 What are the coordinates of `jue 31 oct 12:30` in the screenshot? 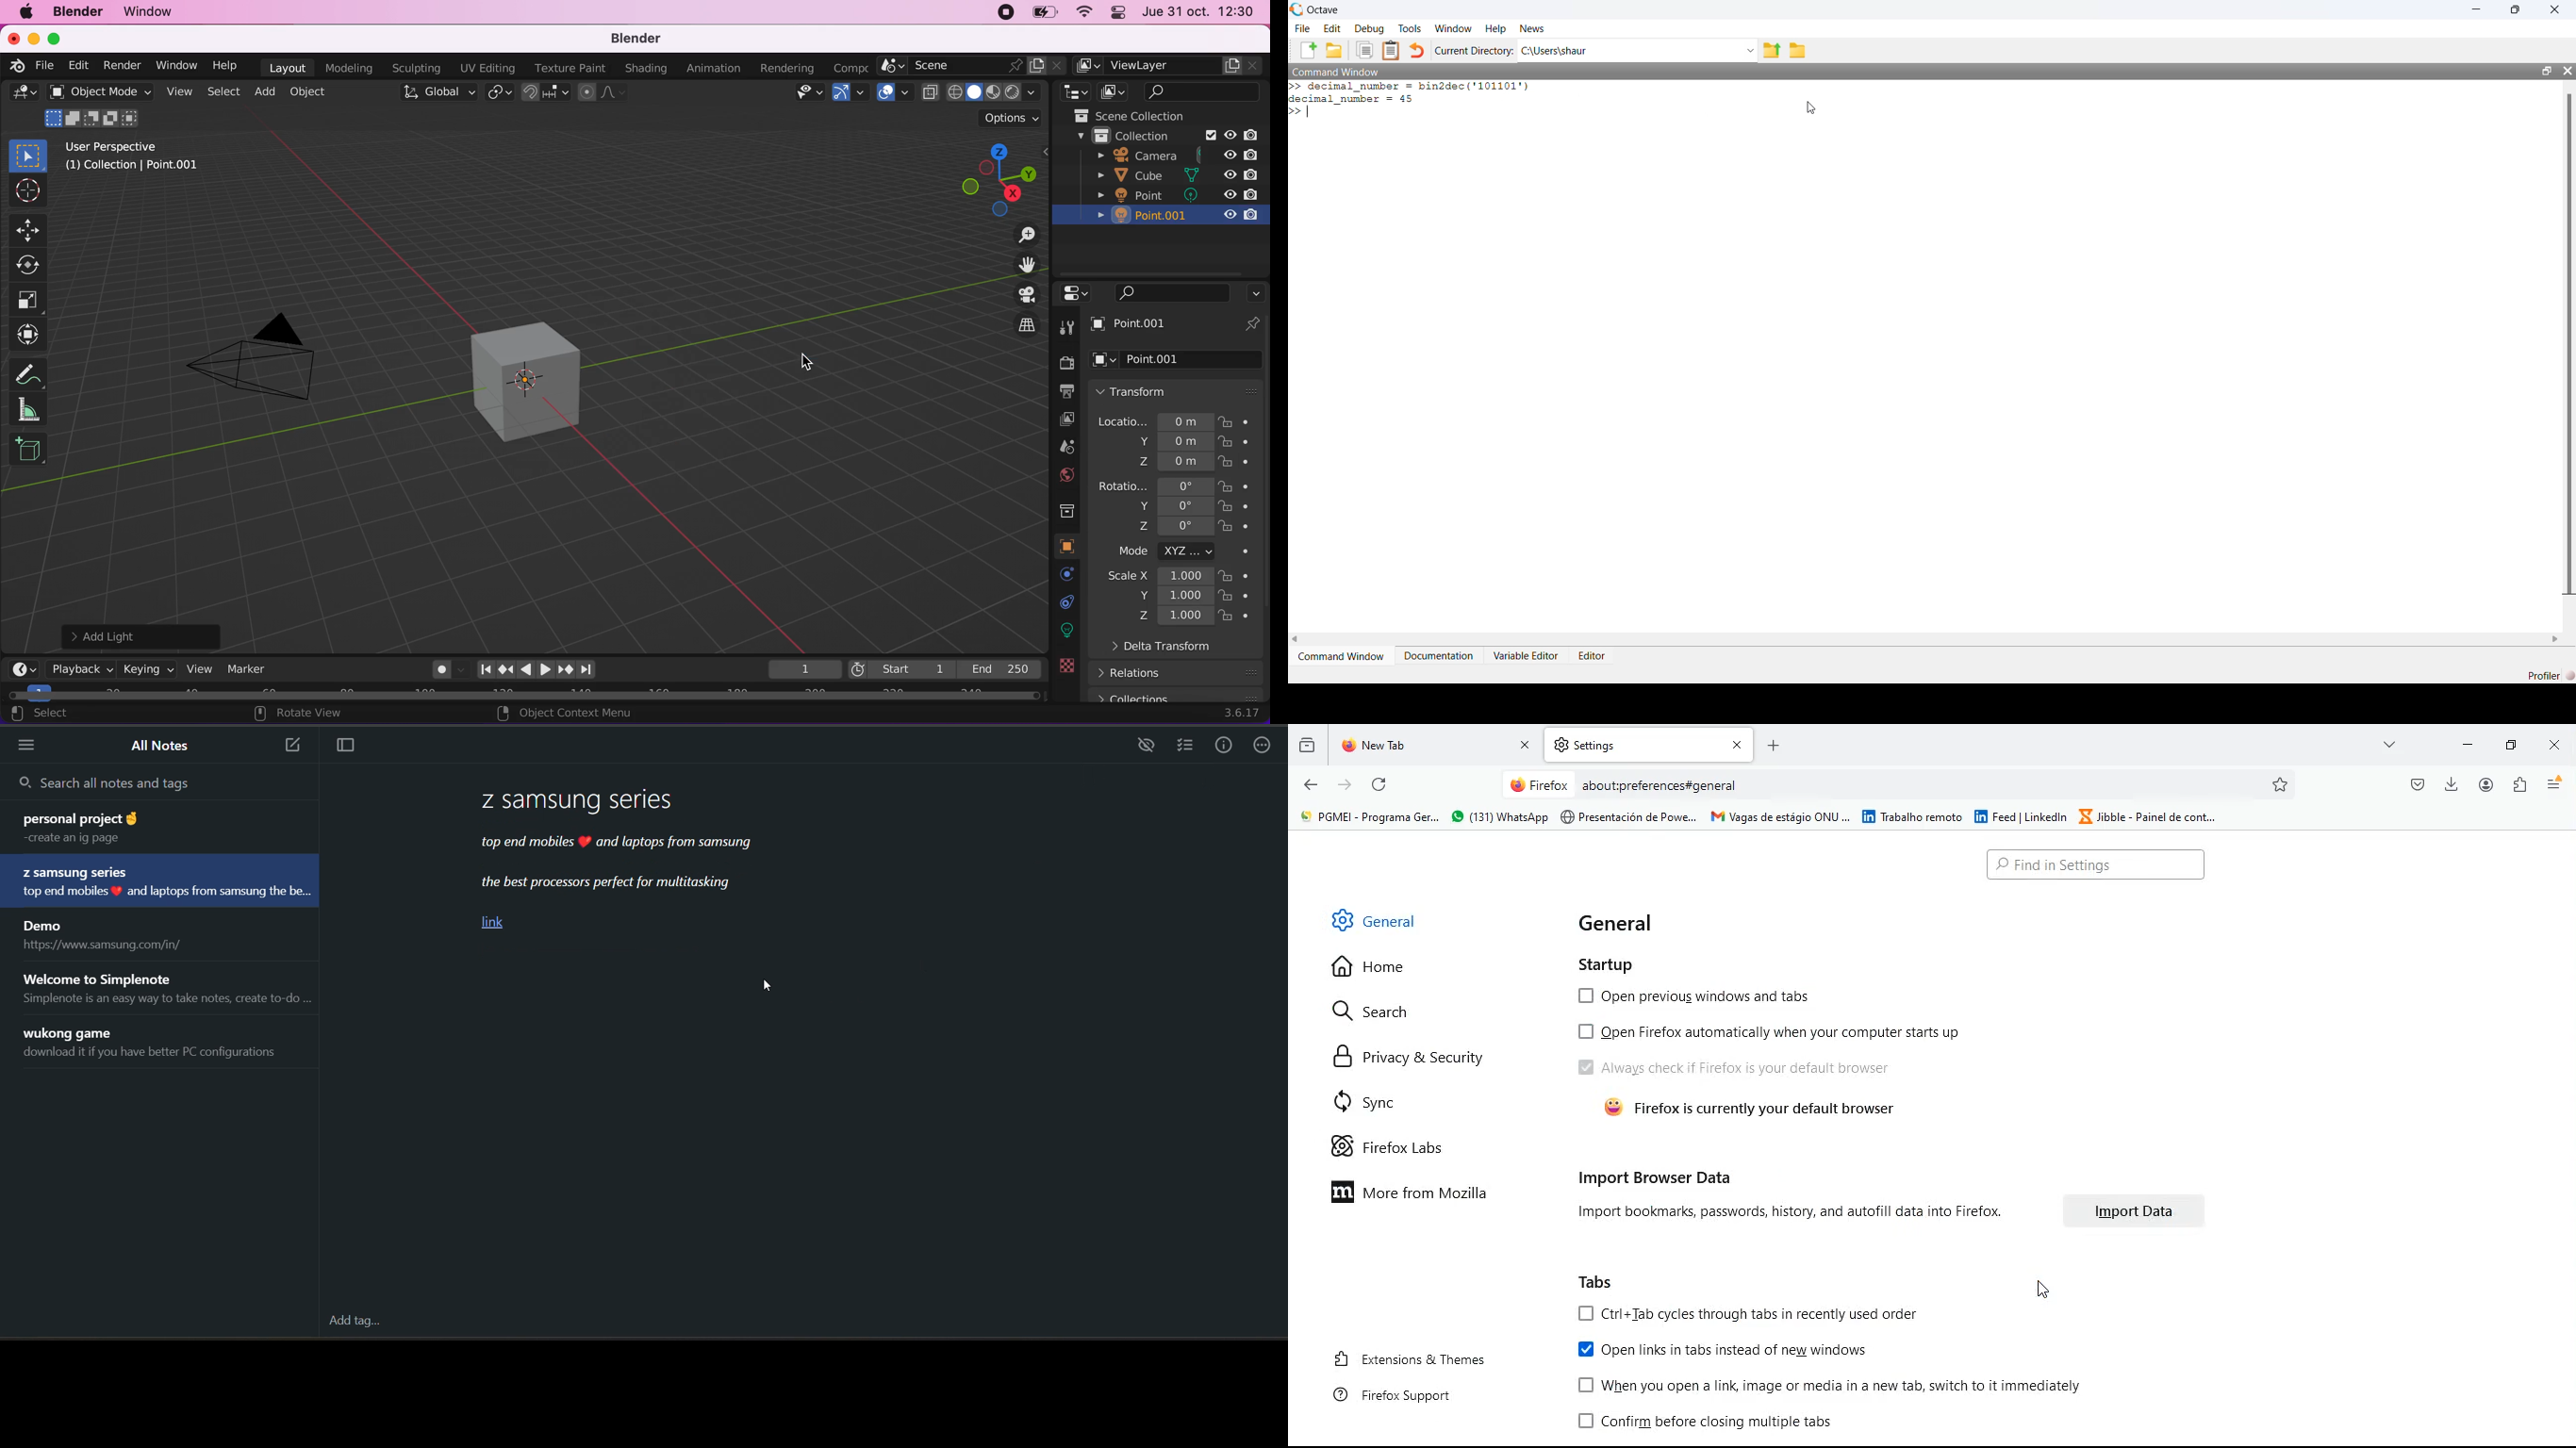 It's located at (1198, 12).